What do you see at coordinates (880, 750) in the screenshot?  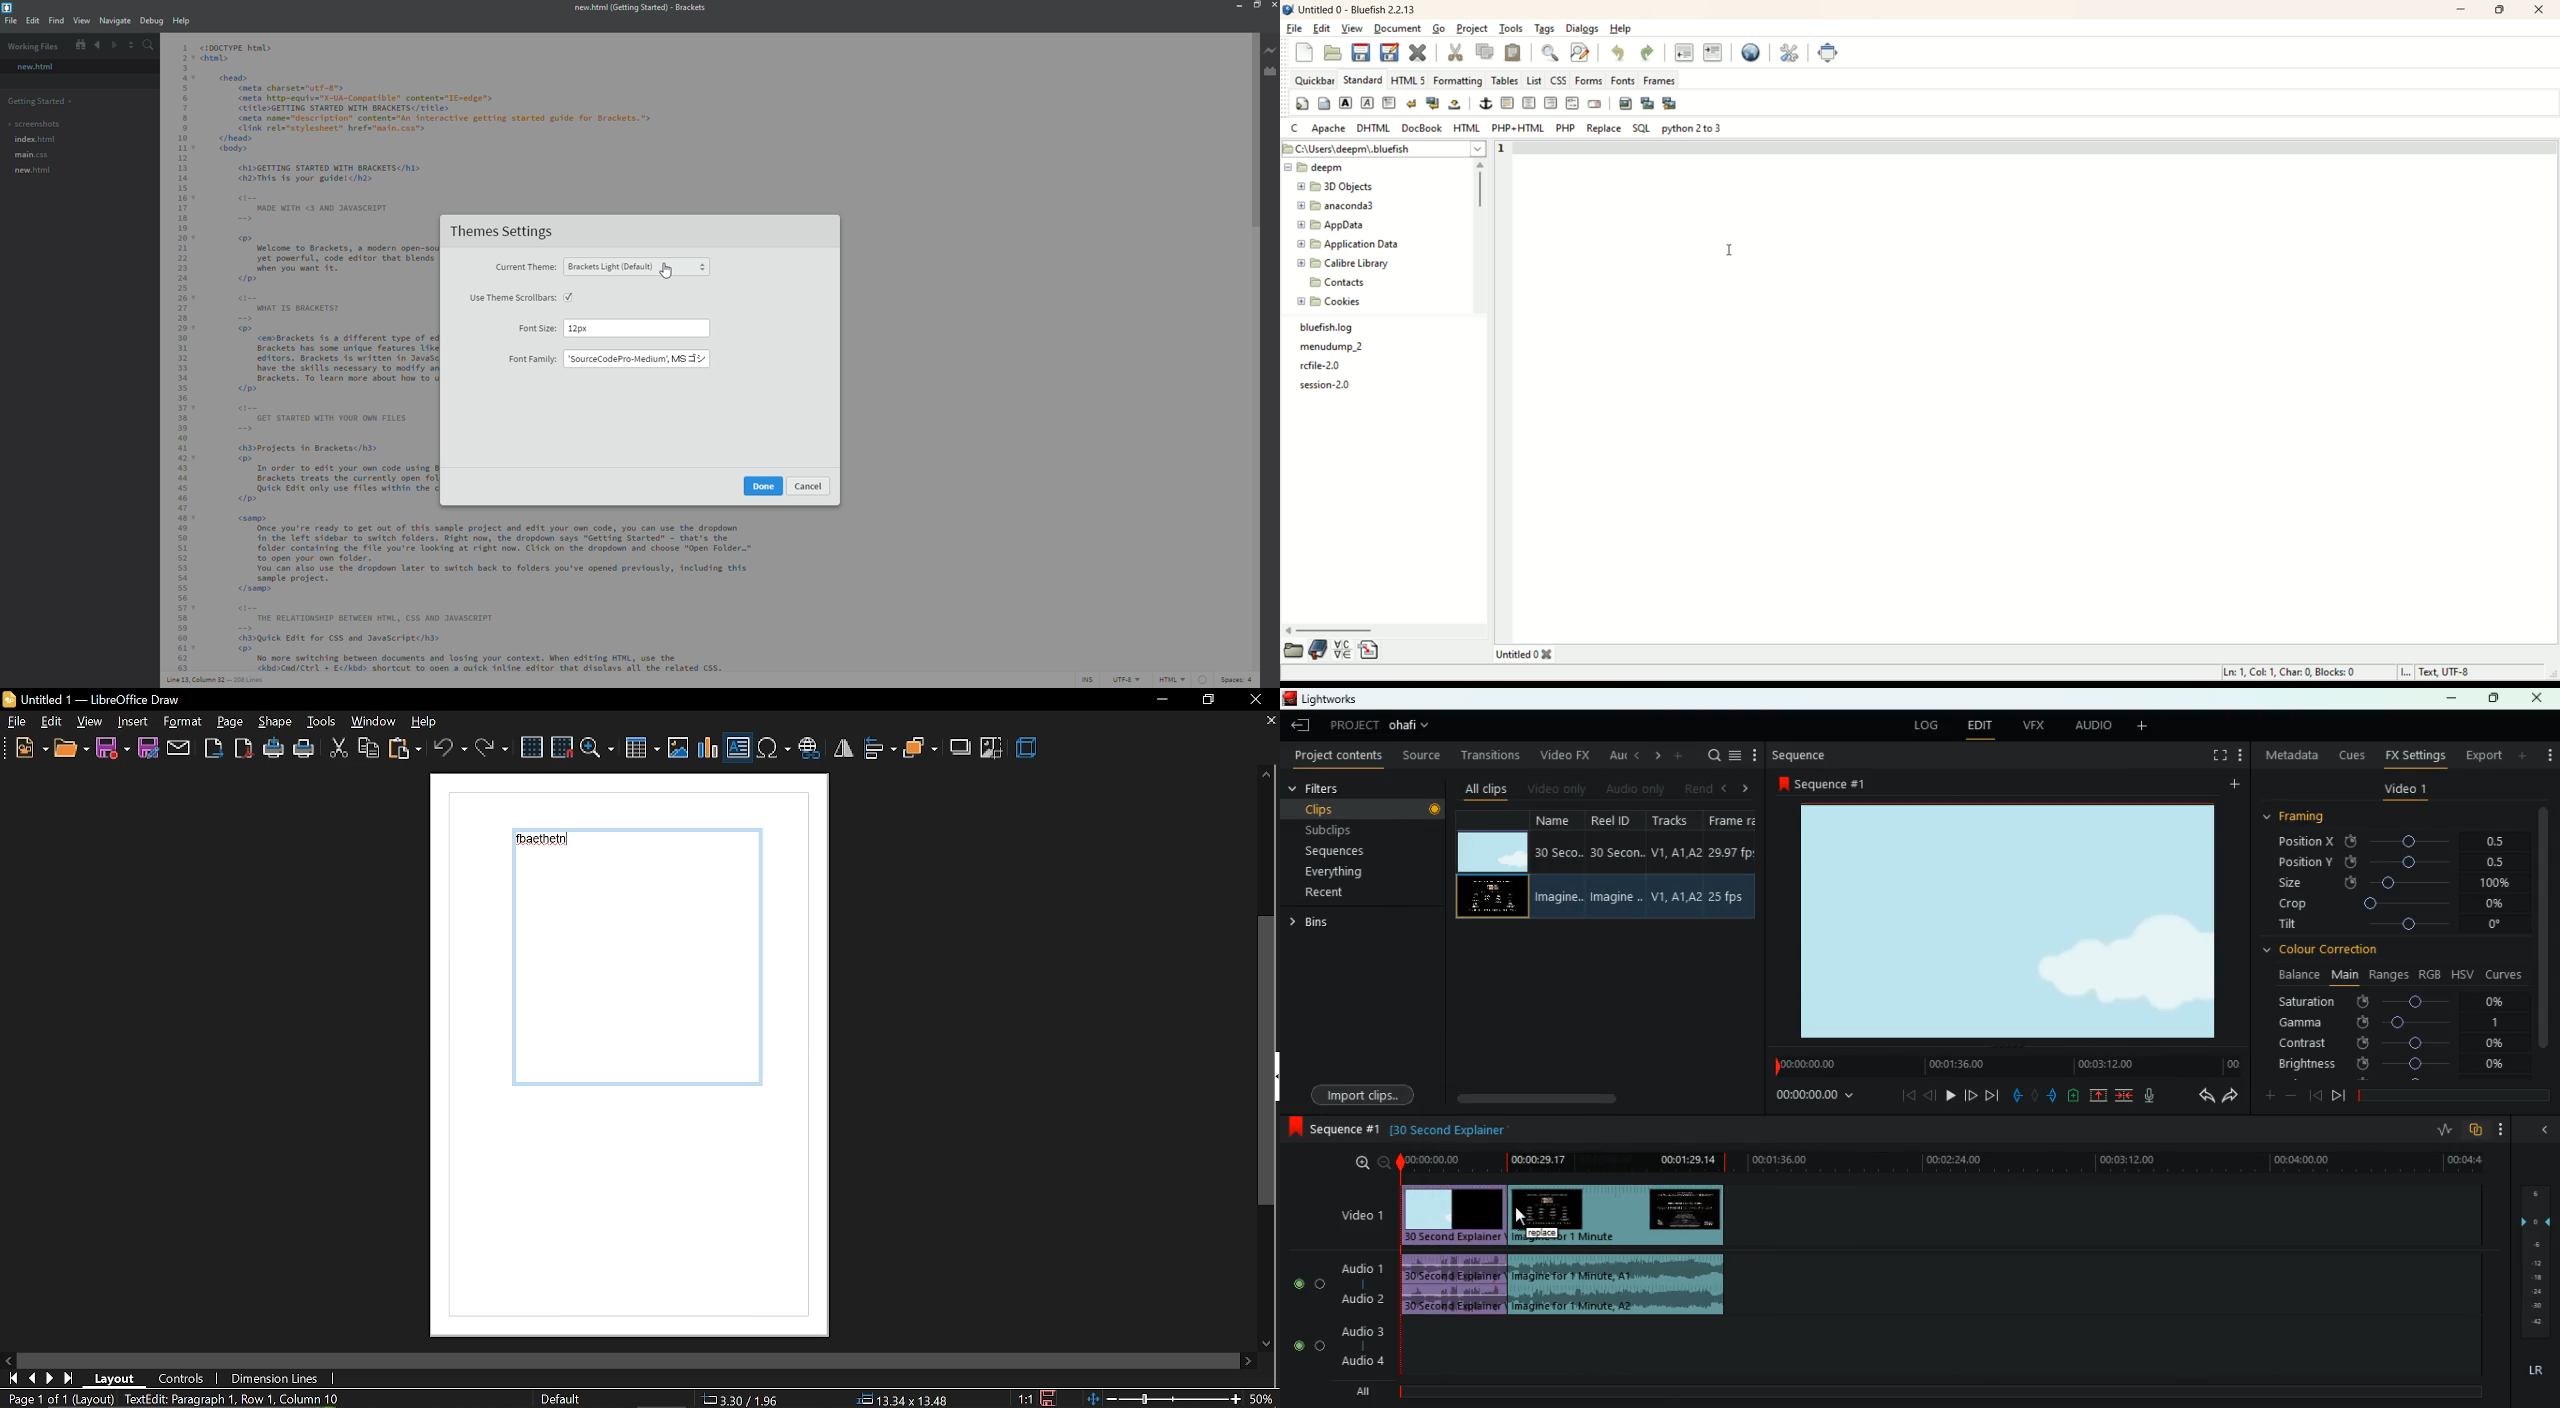 I see `align` at bounding box center [880, 750].